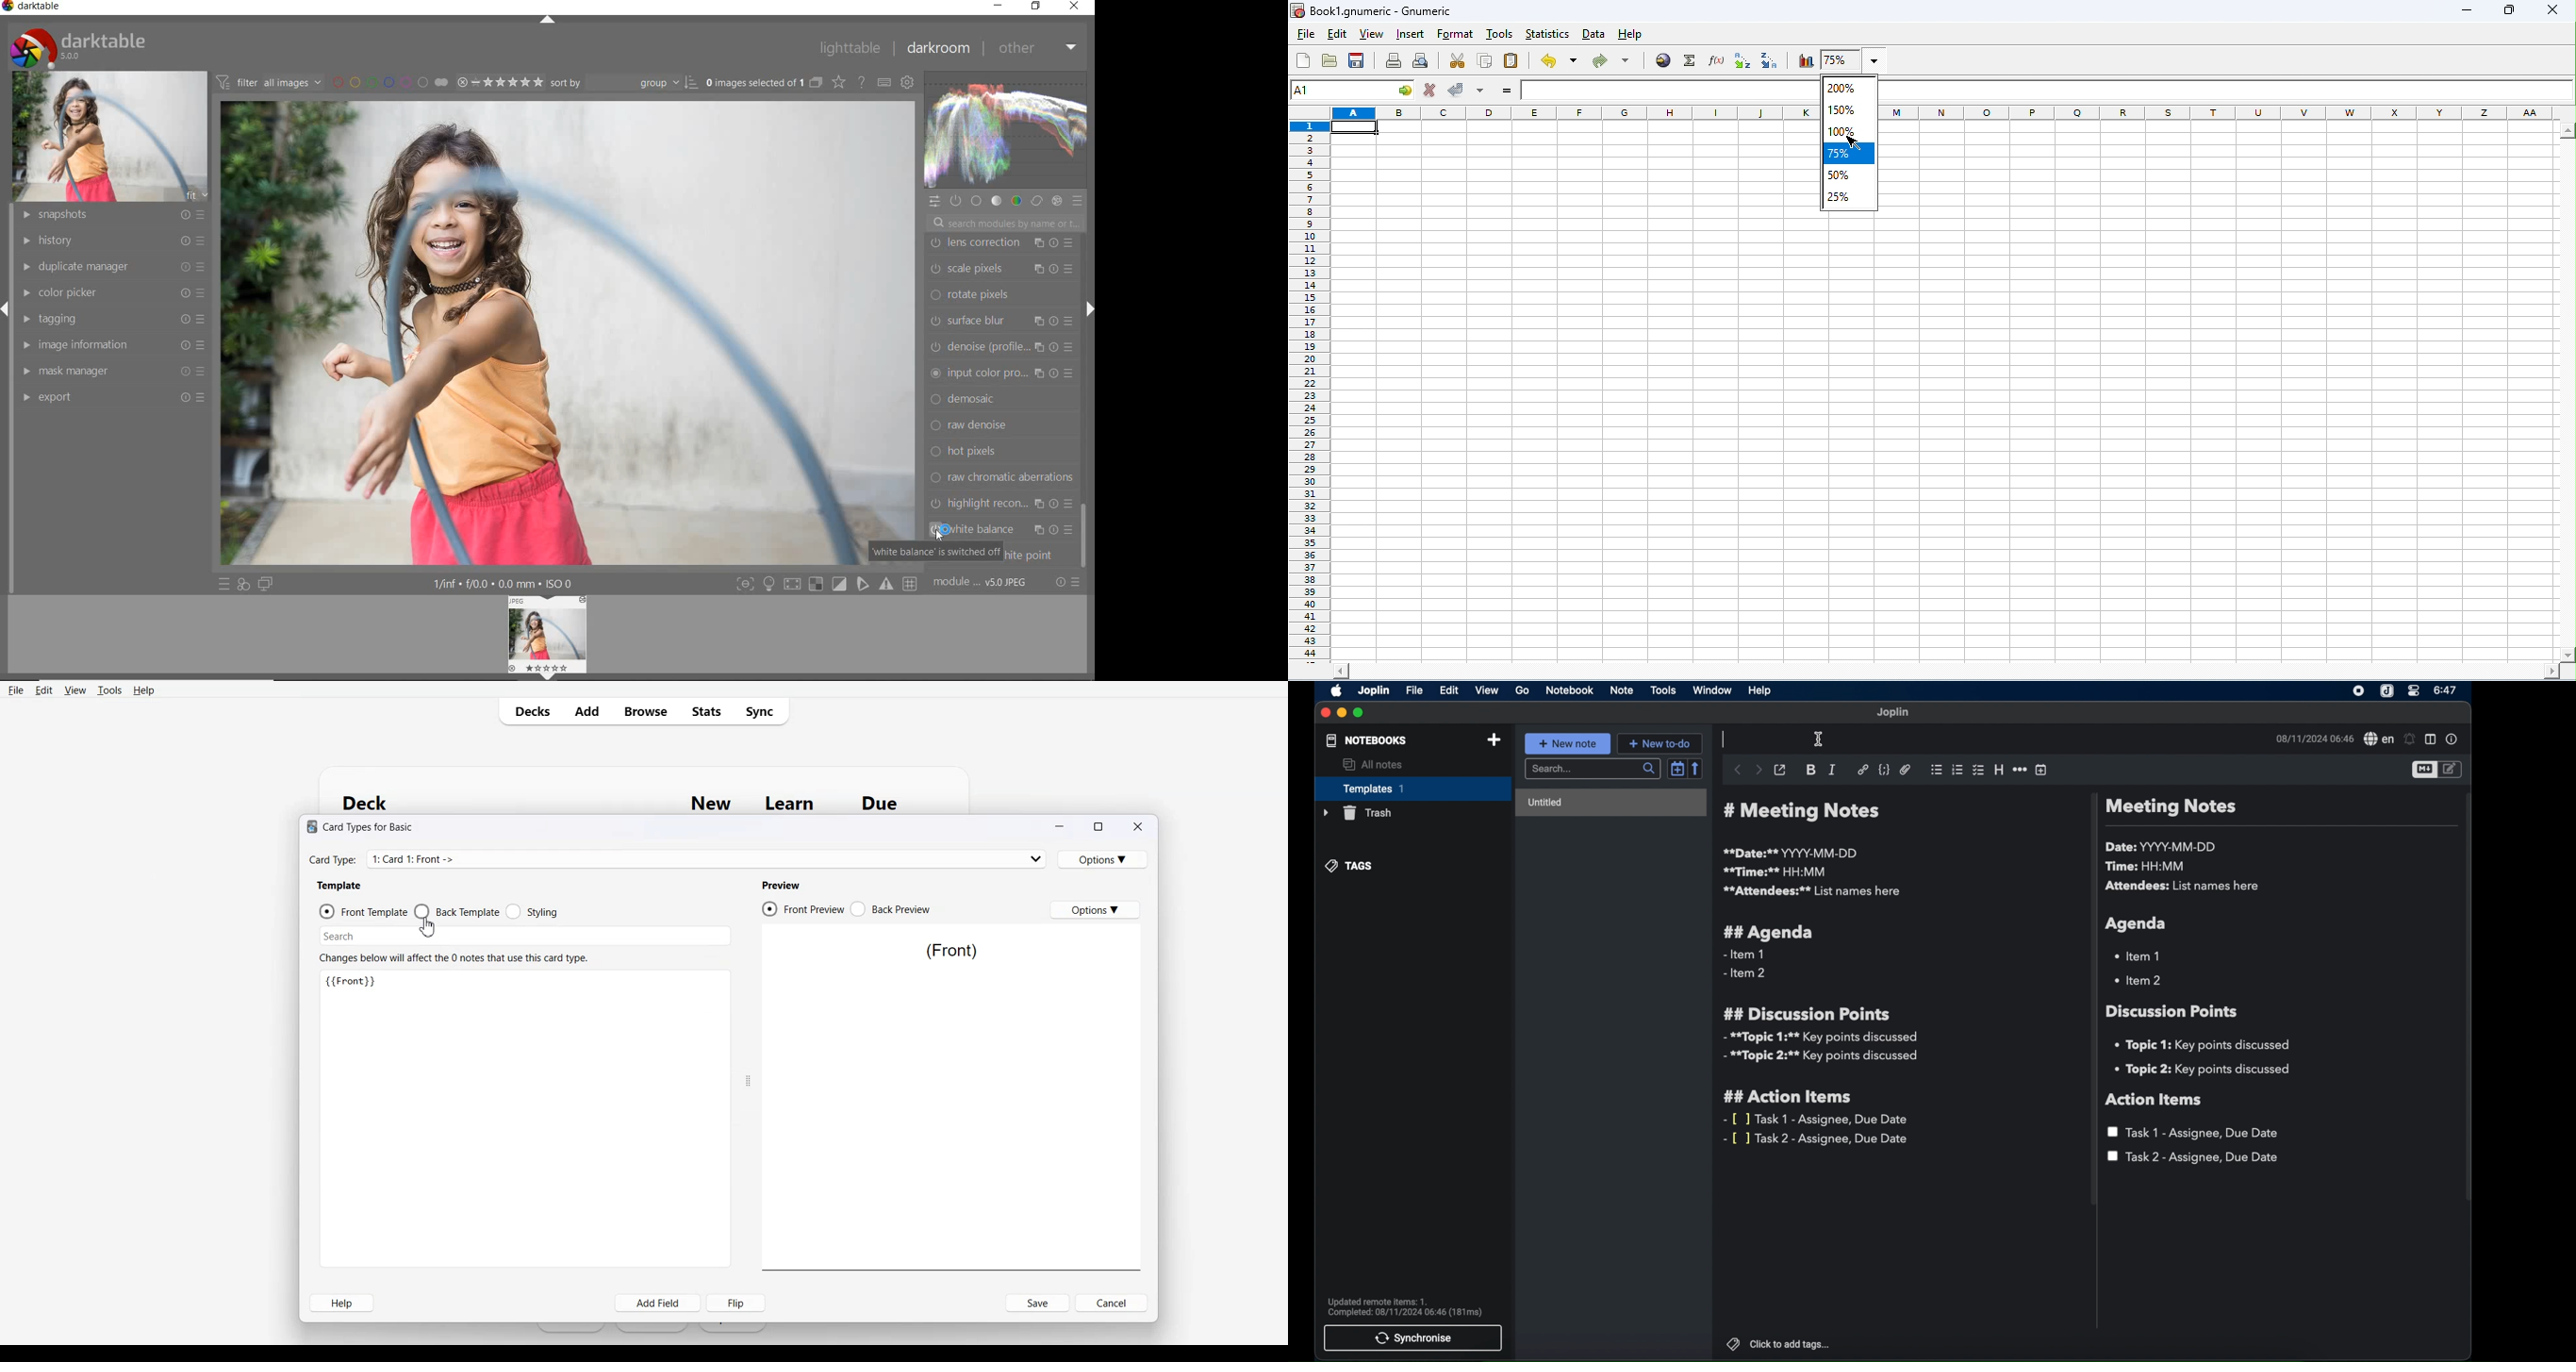 The height and width of the screenshot is (1372, 2576). What do you see at coordinates (1356, 813) in the screenshot?
I see `trash` at bounding box center [1356, 813].